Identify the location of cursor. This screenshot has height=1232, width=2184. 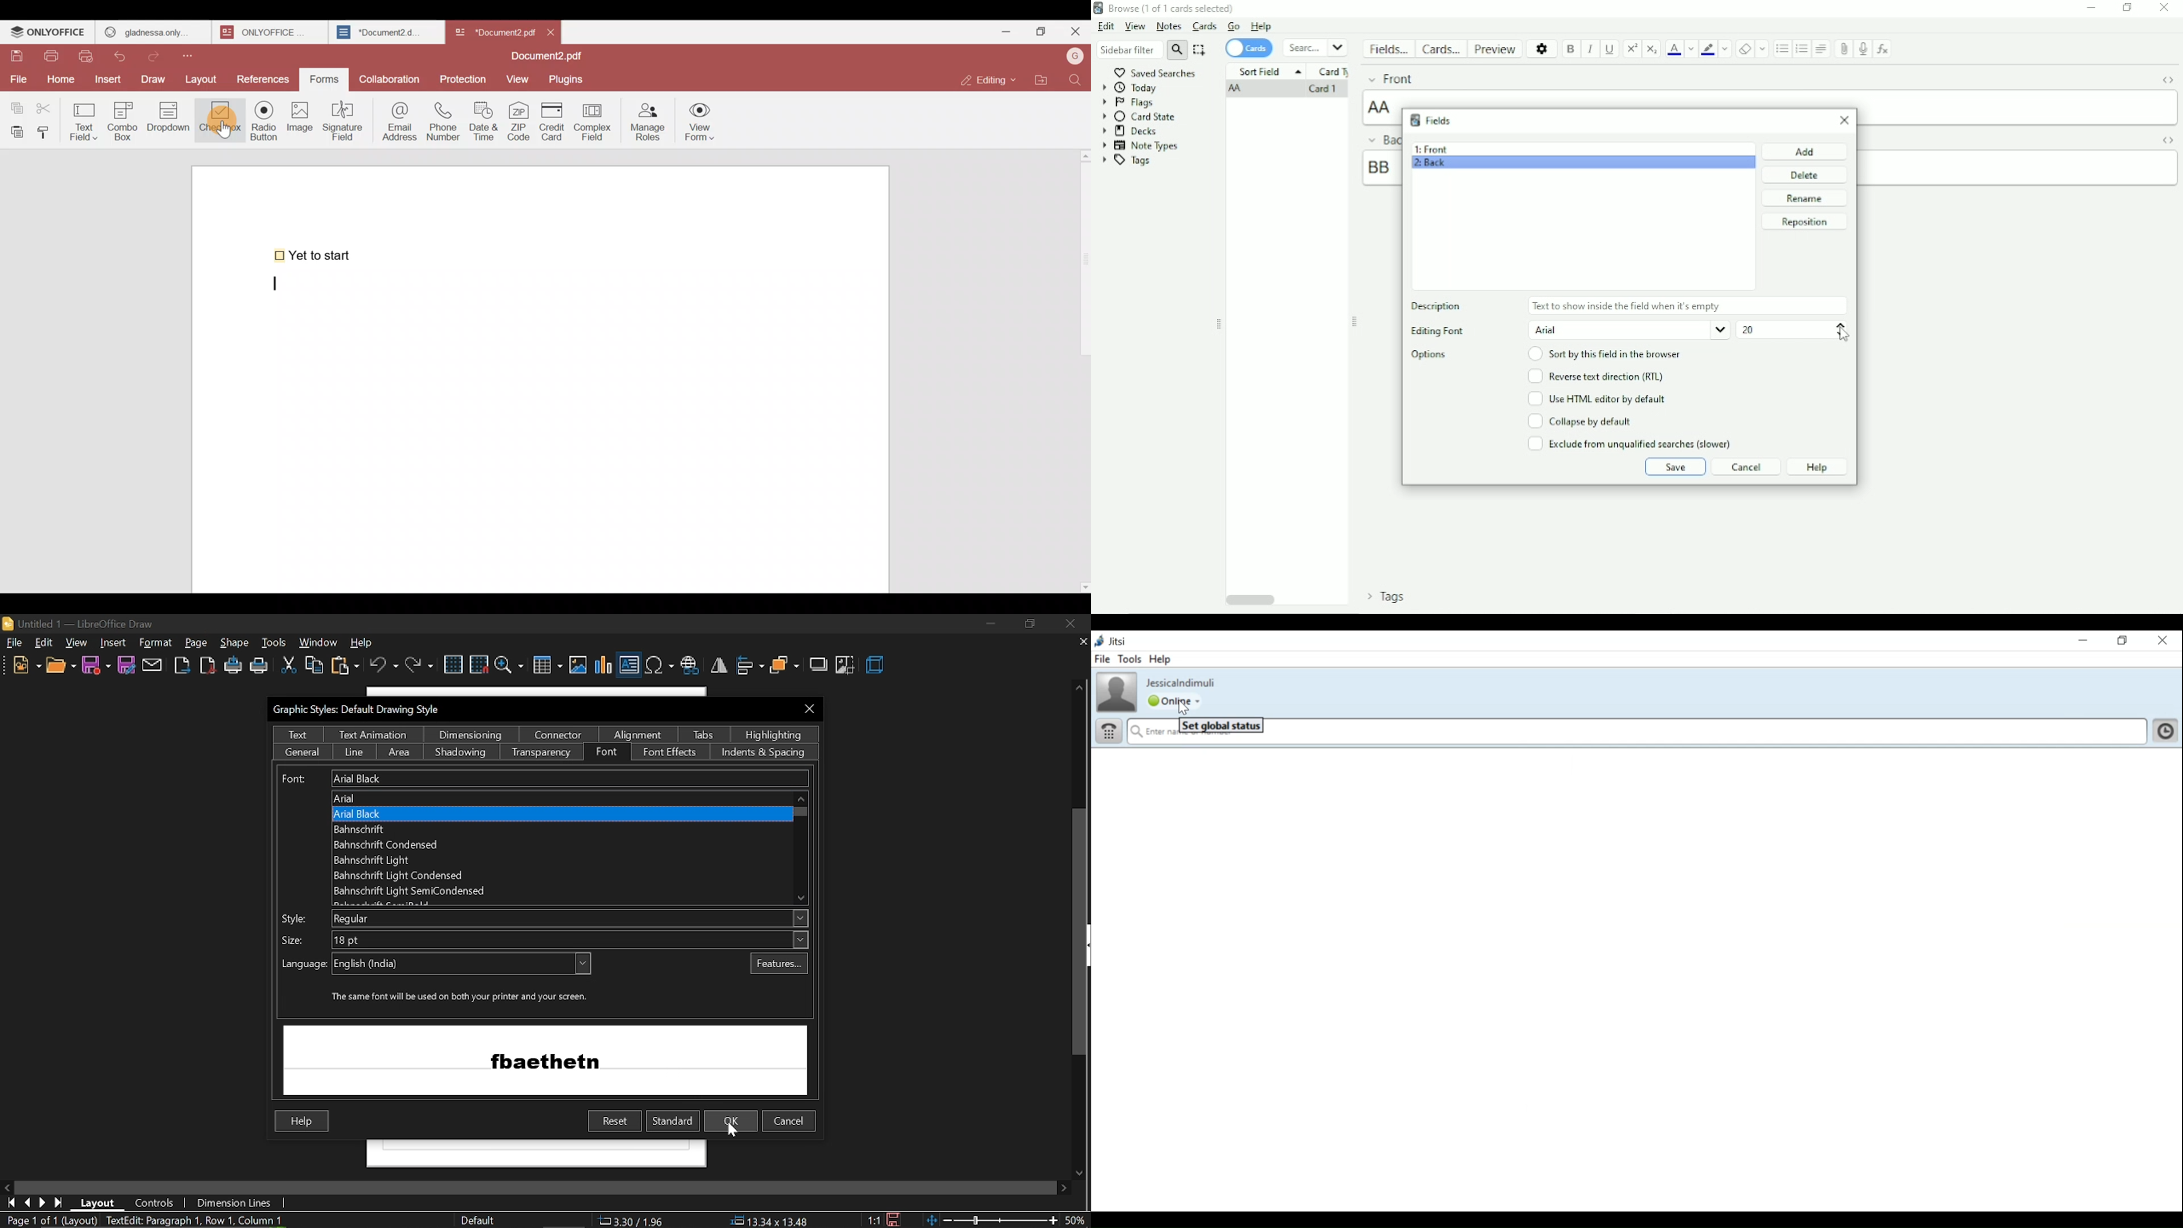
(738, 1131).